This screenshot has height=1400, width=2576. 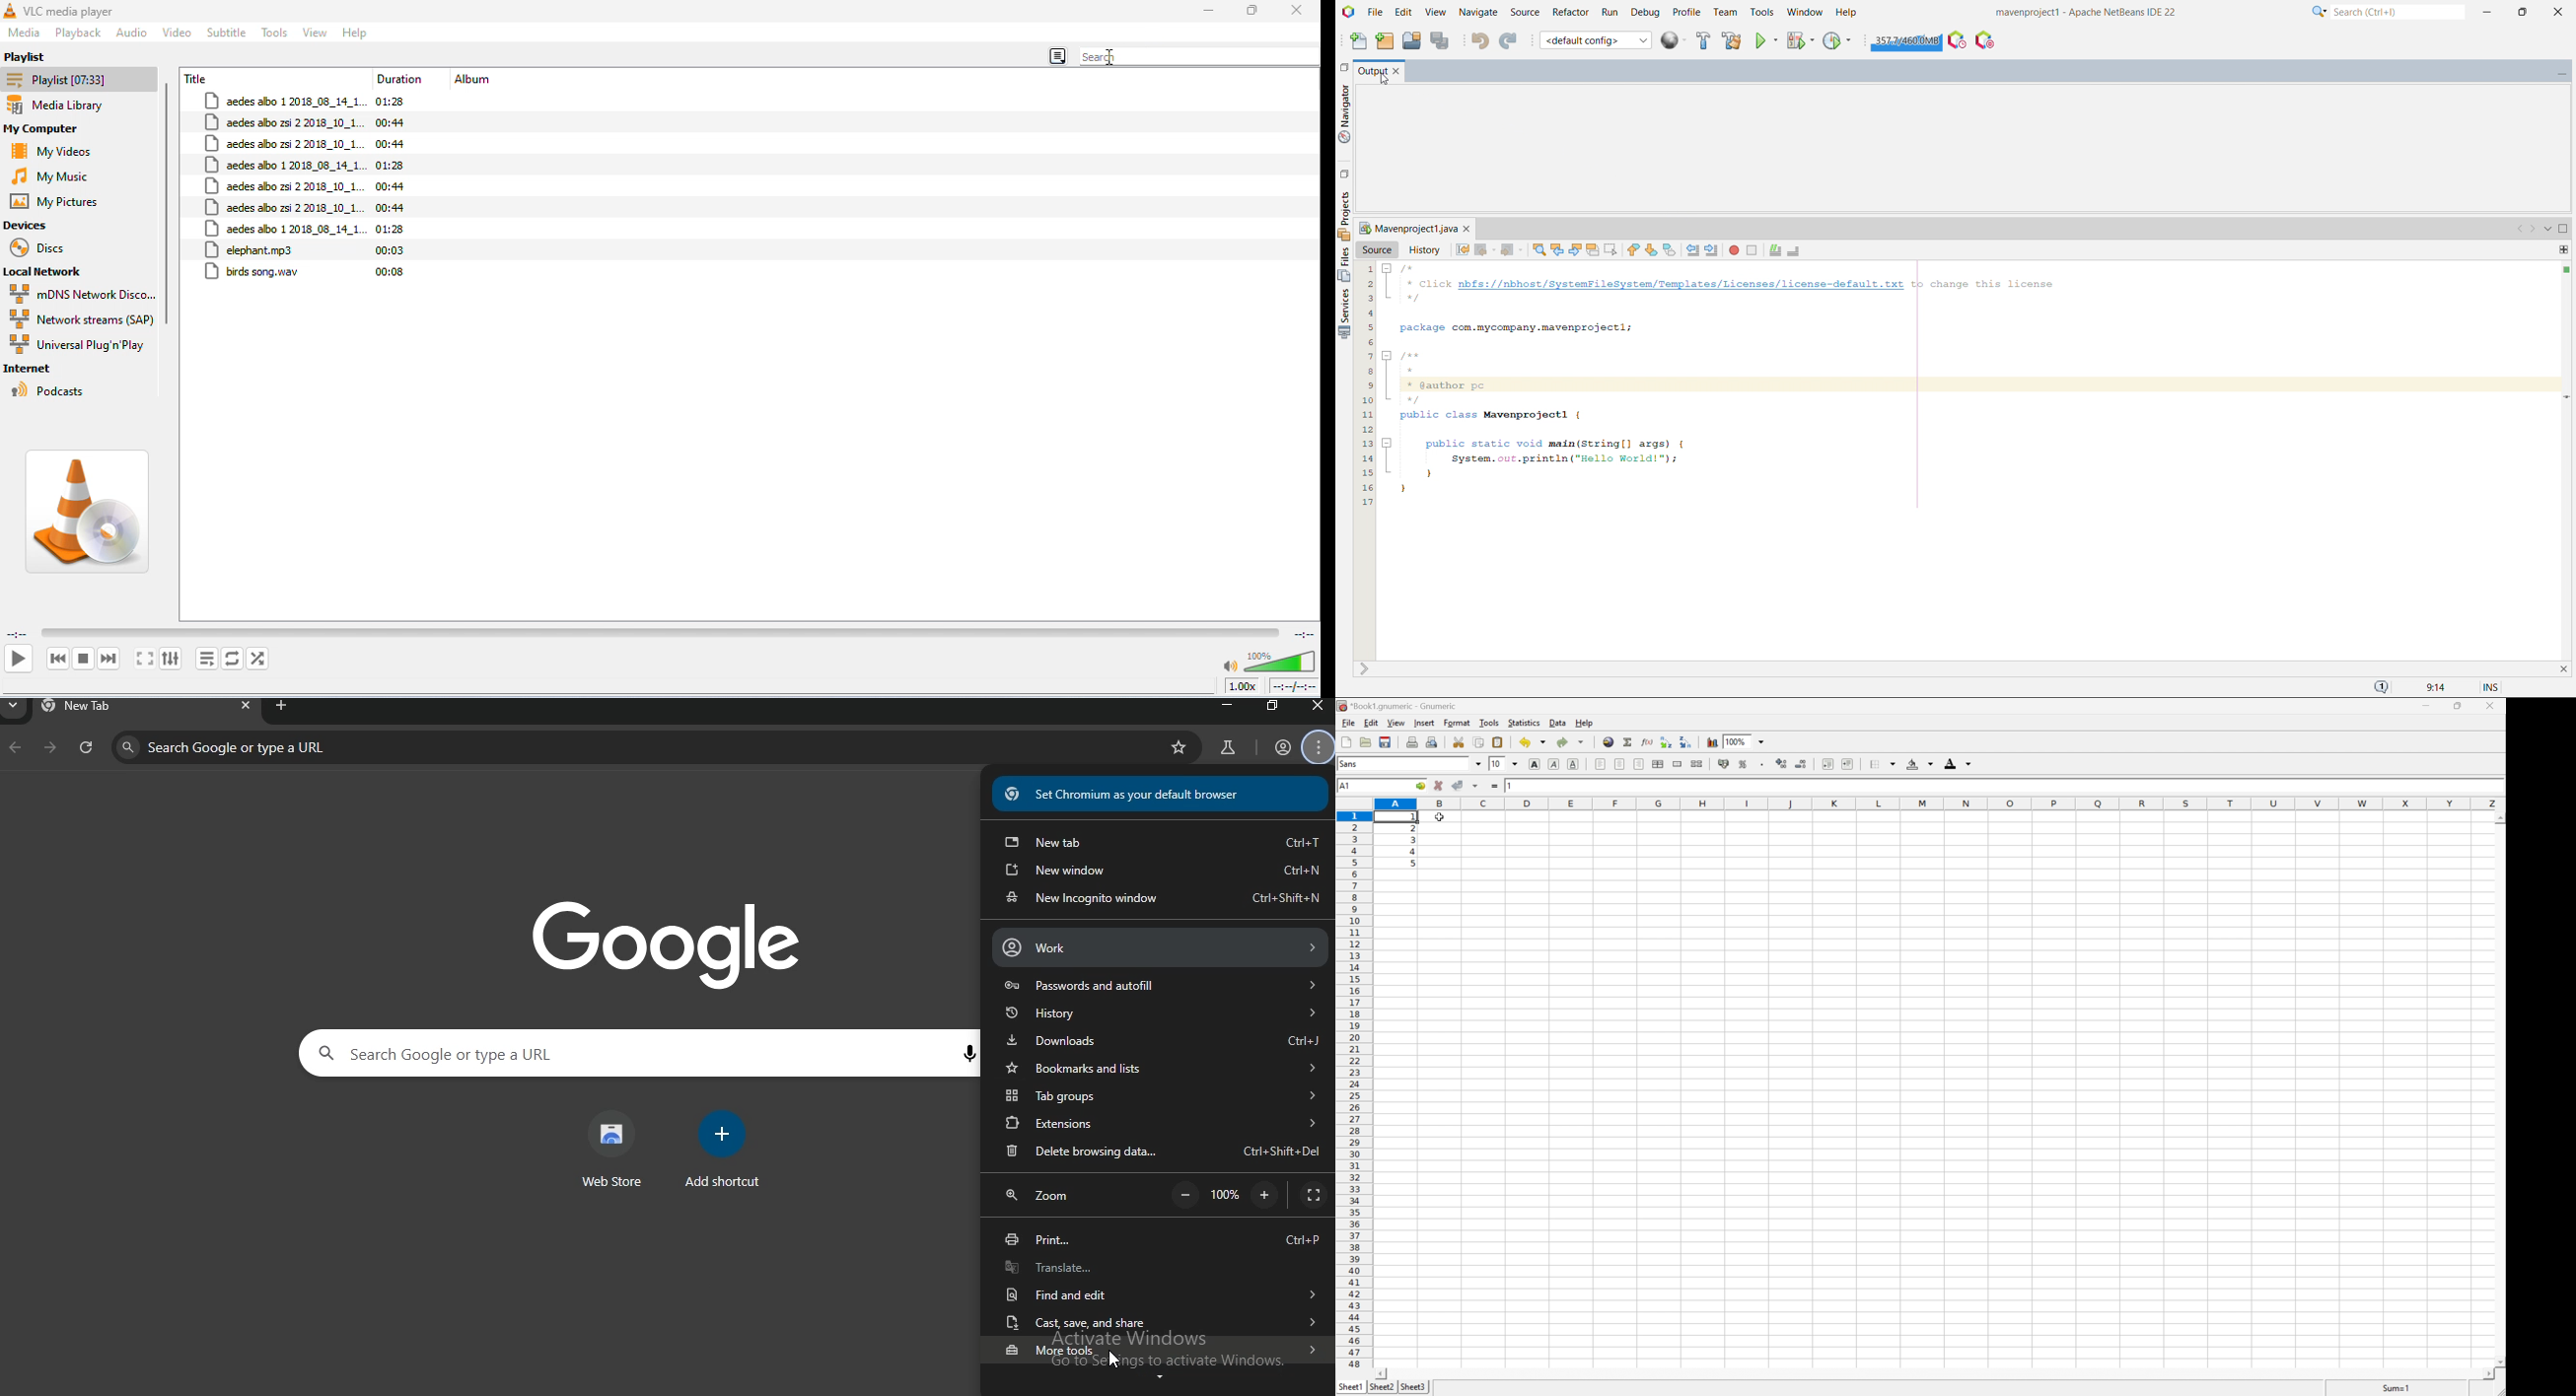 What do you see at coordinates (1458, 741) in the screenshot?
I see `Cut selection` at bounding box center [1458, 741].